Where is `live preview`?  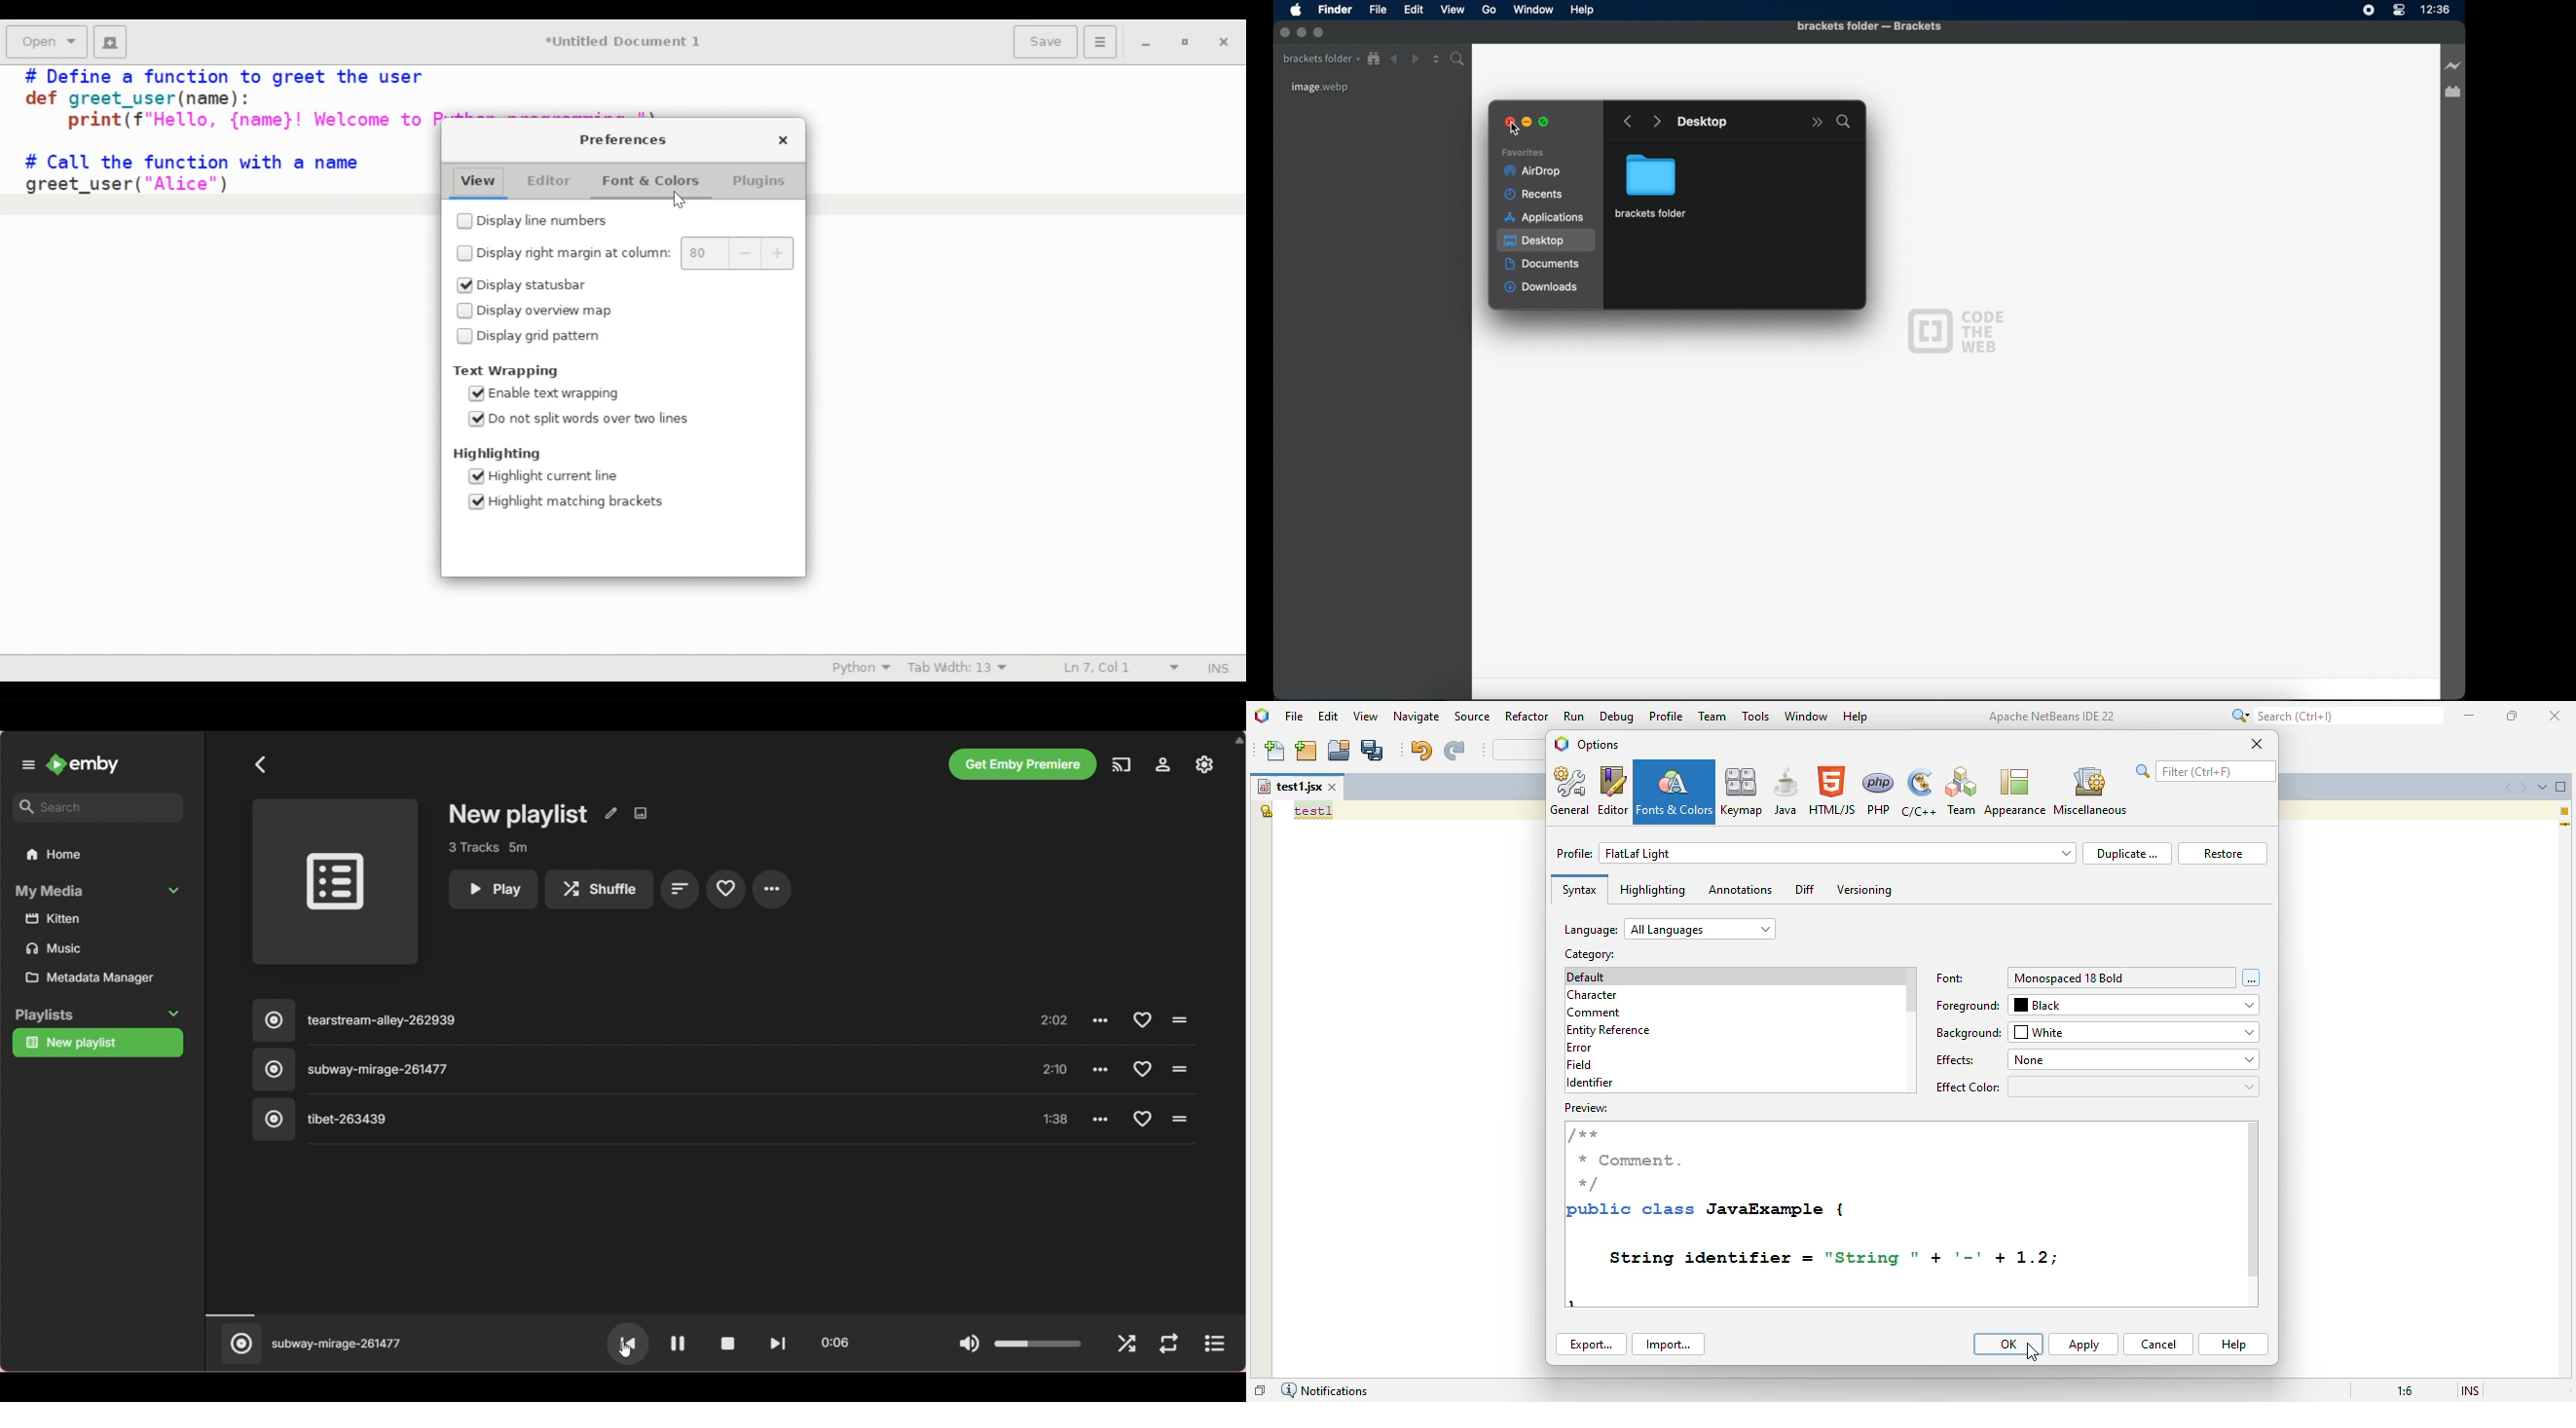 live preview is located at coordinates (2453, 66).